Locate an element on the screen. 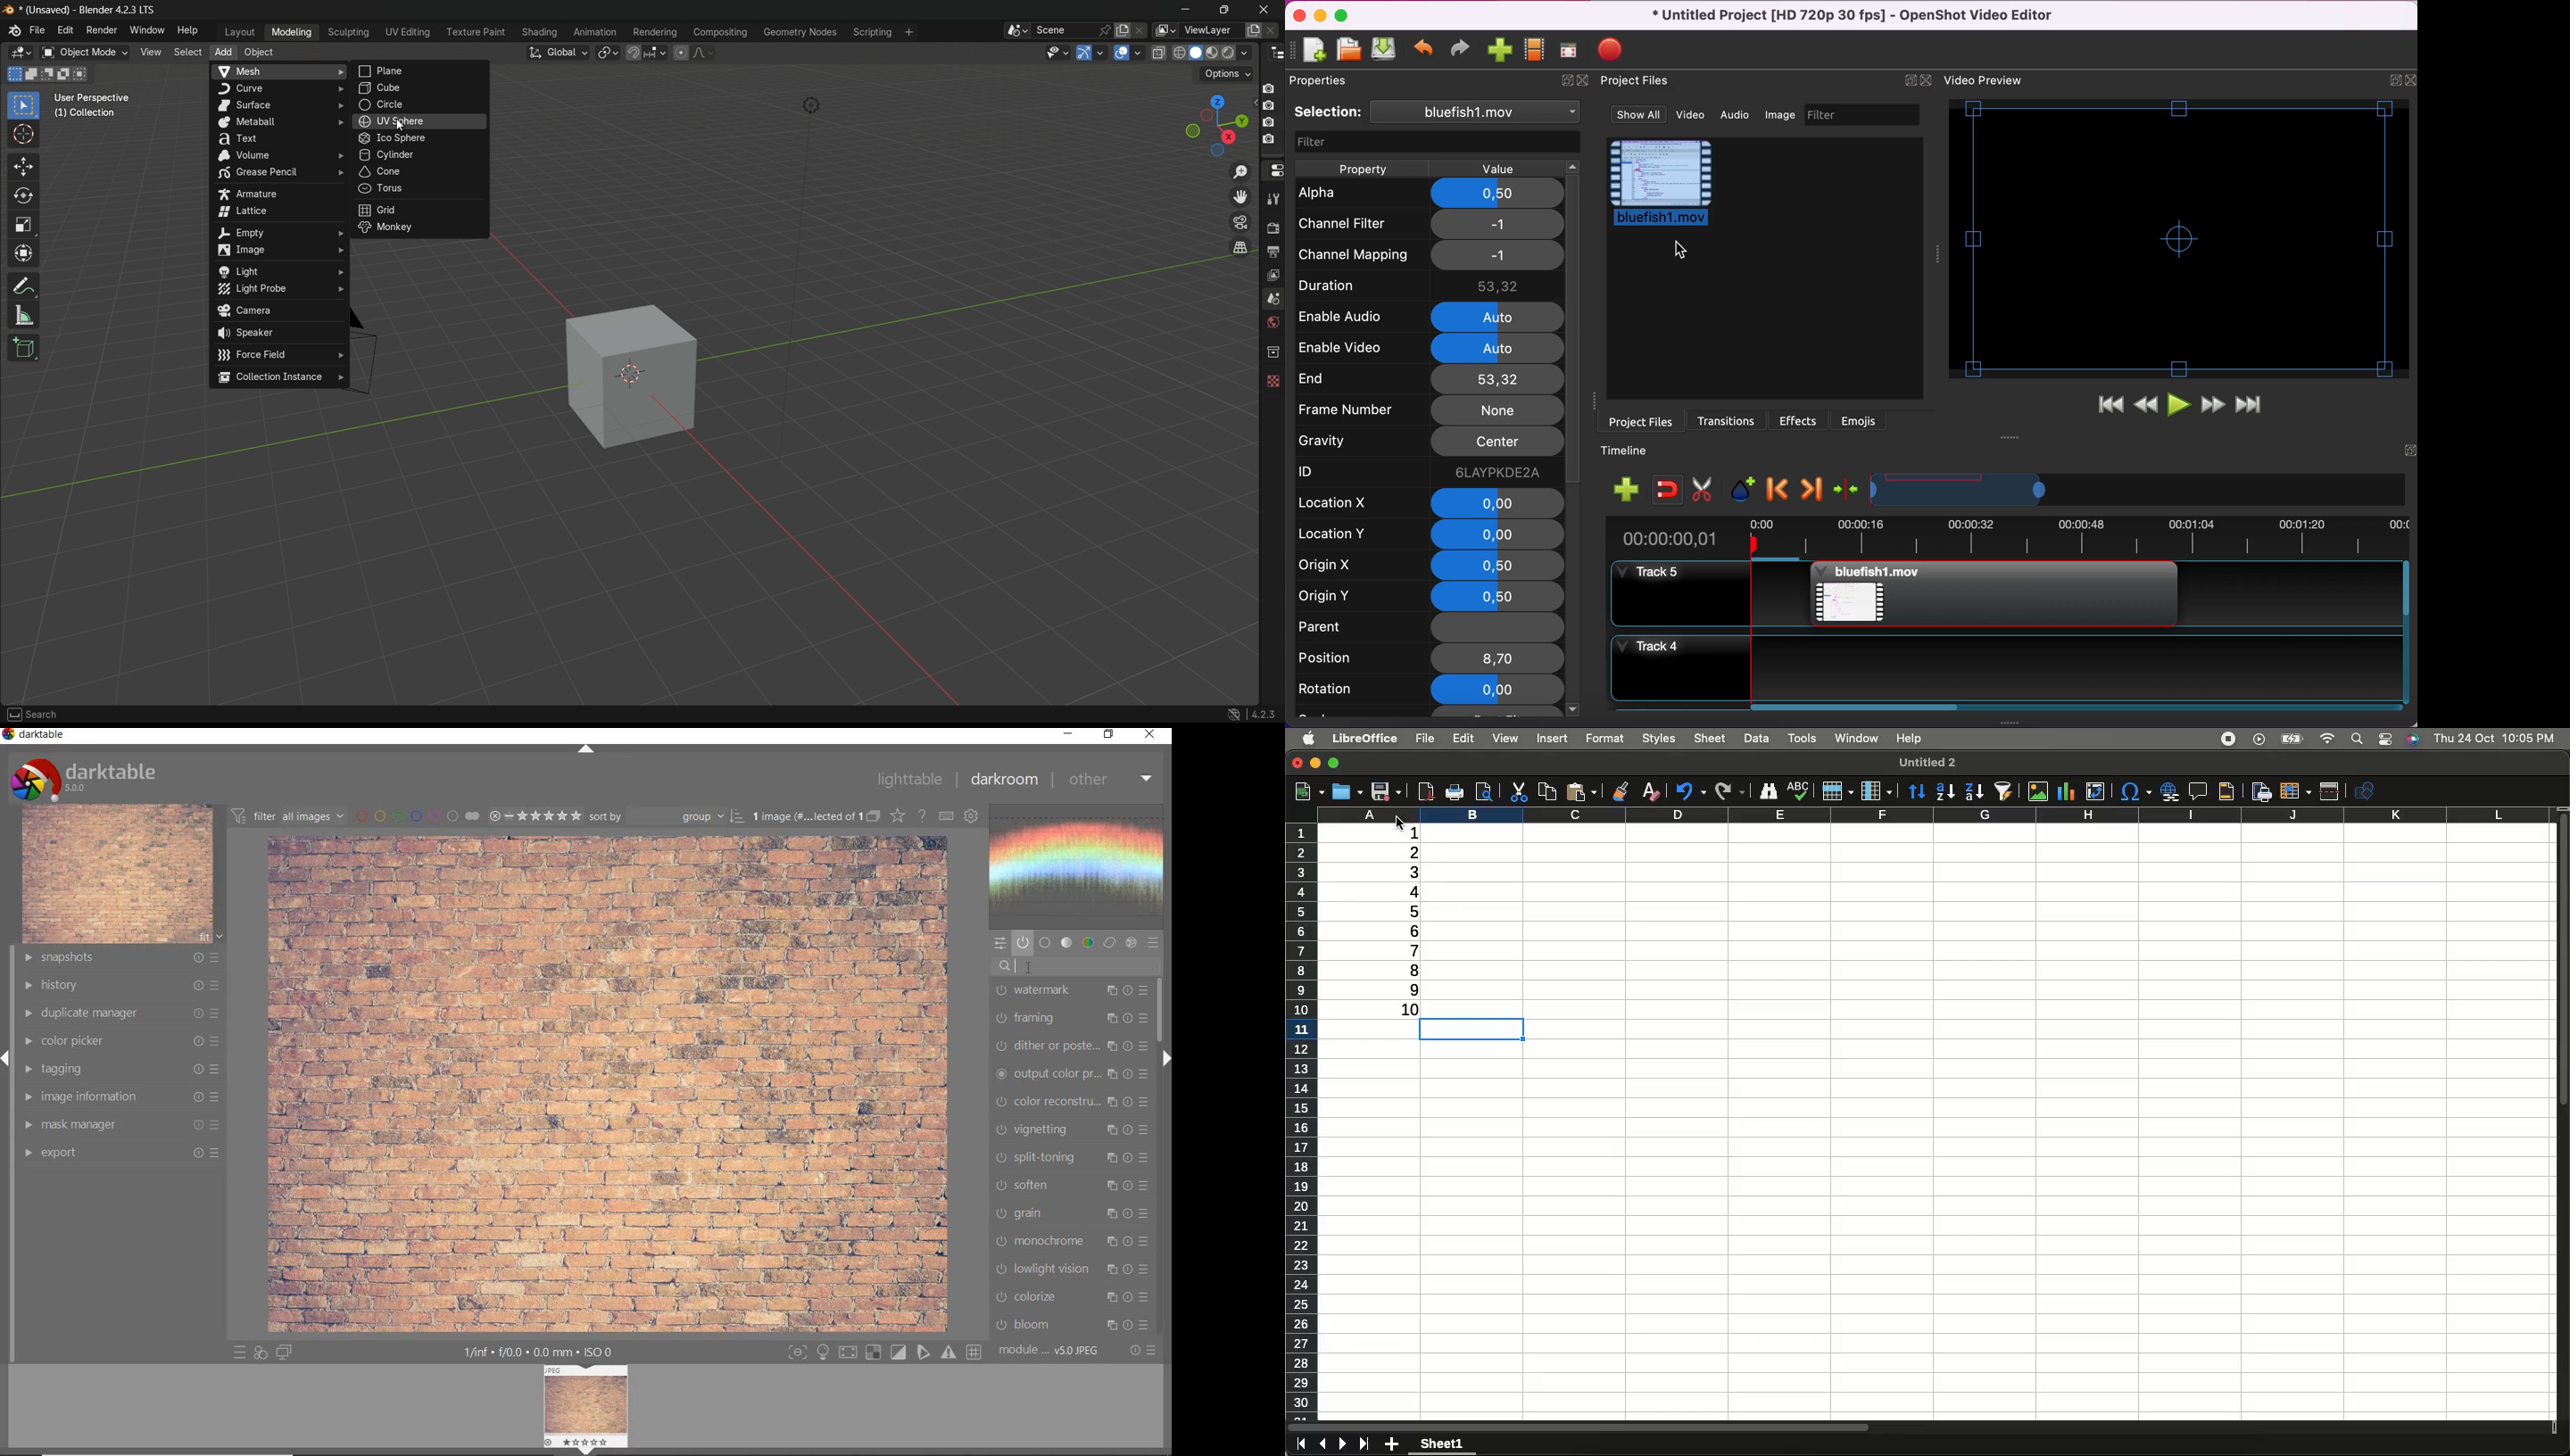 The width and height of the screenshot is (2576, 1456). lowlight vision is located at coordinates (1072, 1271).